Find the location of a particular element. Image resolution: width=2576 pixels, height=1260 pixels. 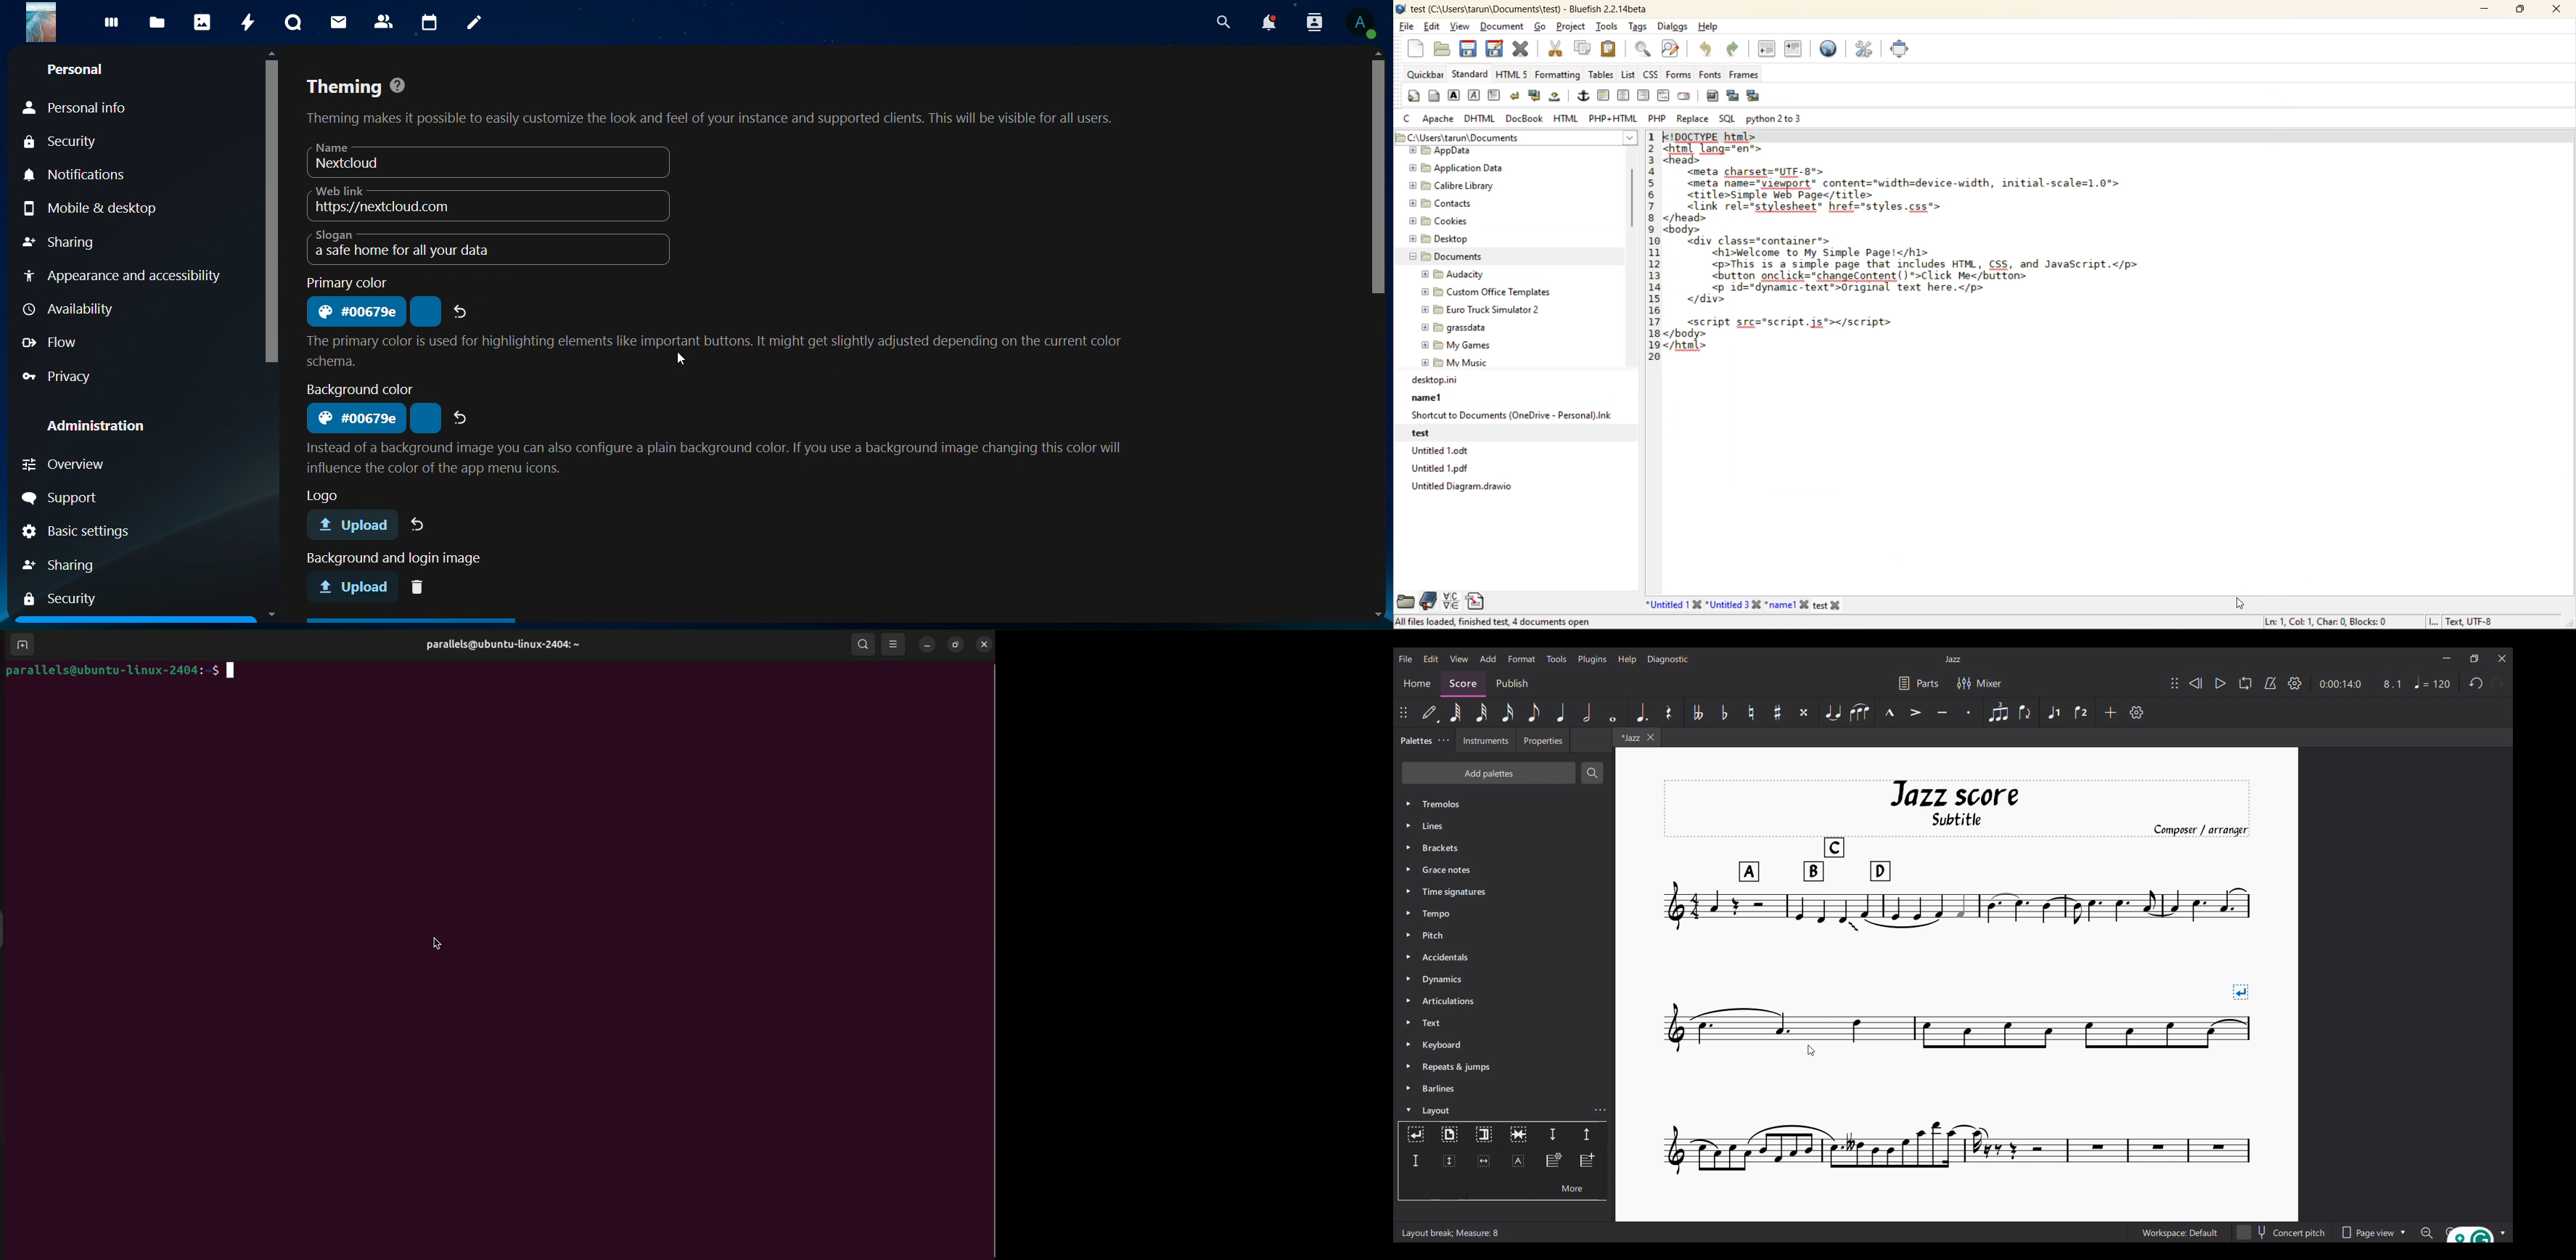

activity is located at coordinates (249, 21).